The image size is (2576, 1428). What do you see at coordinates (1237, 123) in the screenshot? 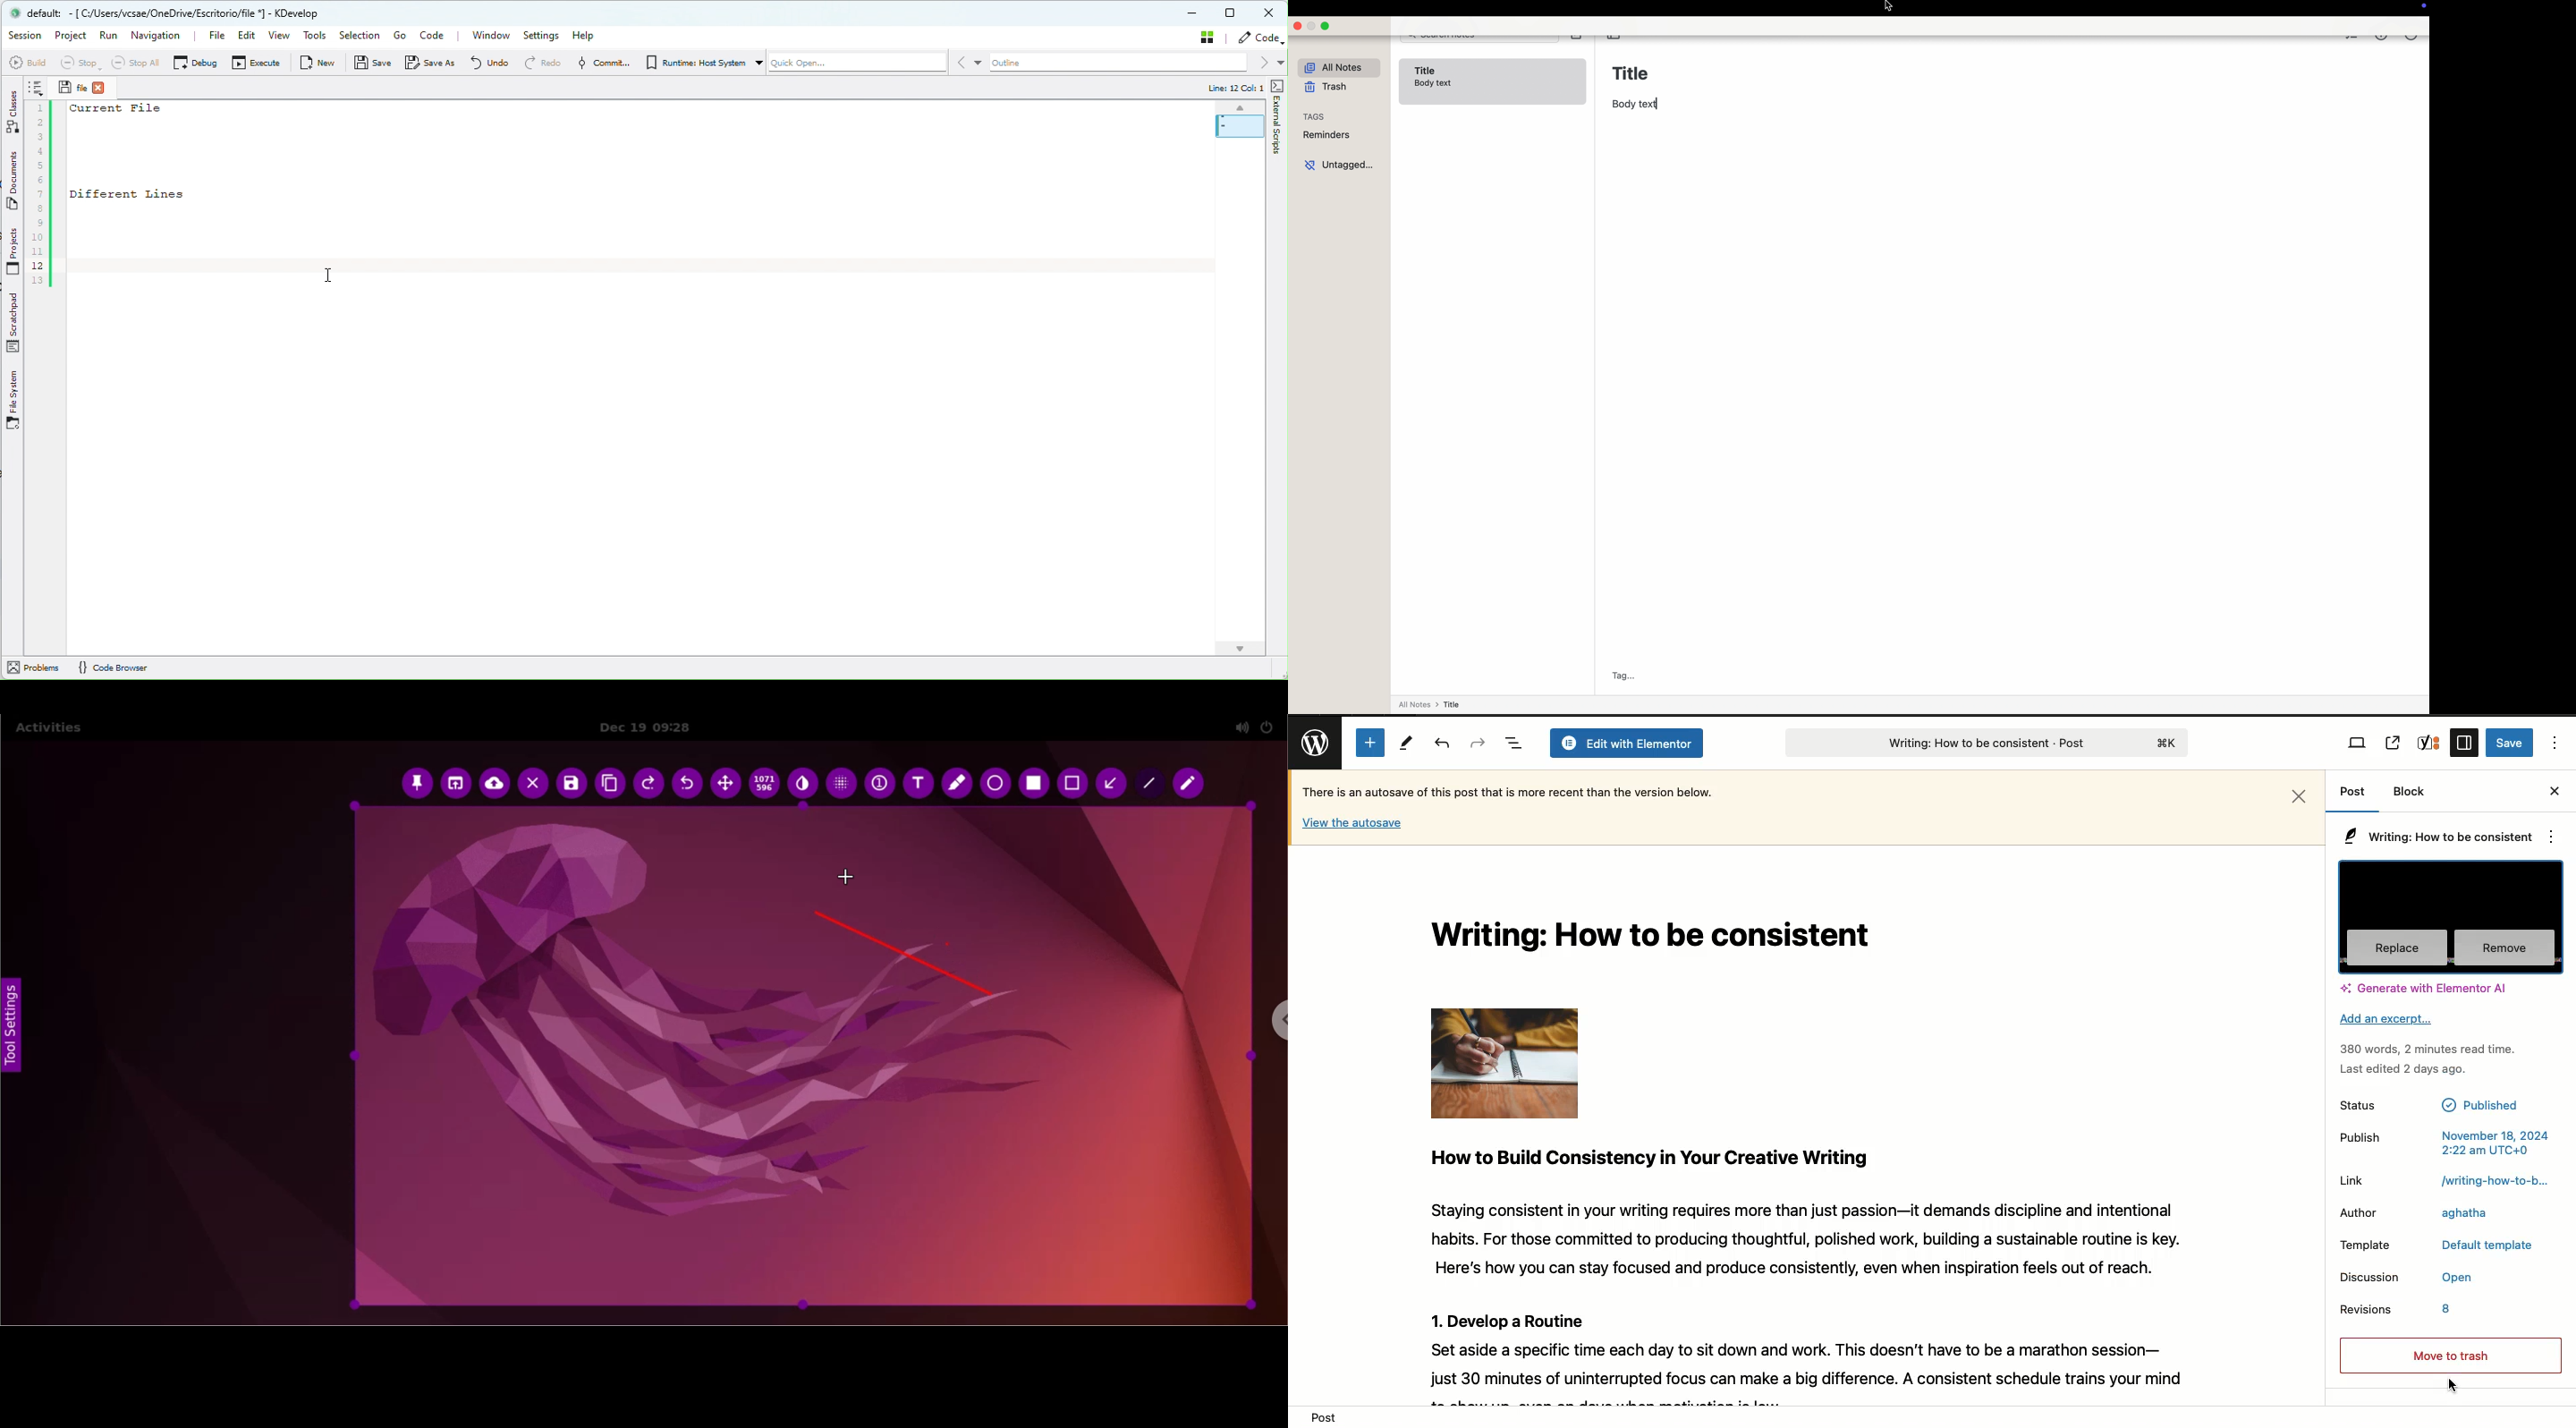
I see `Map` at bounding box center [1237, 123].